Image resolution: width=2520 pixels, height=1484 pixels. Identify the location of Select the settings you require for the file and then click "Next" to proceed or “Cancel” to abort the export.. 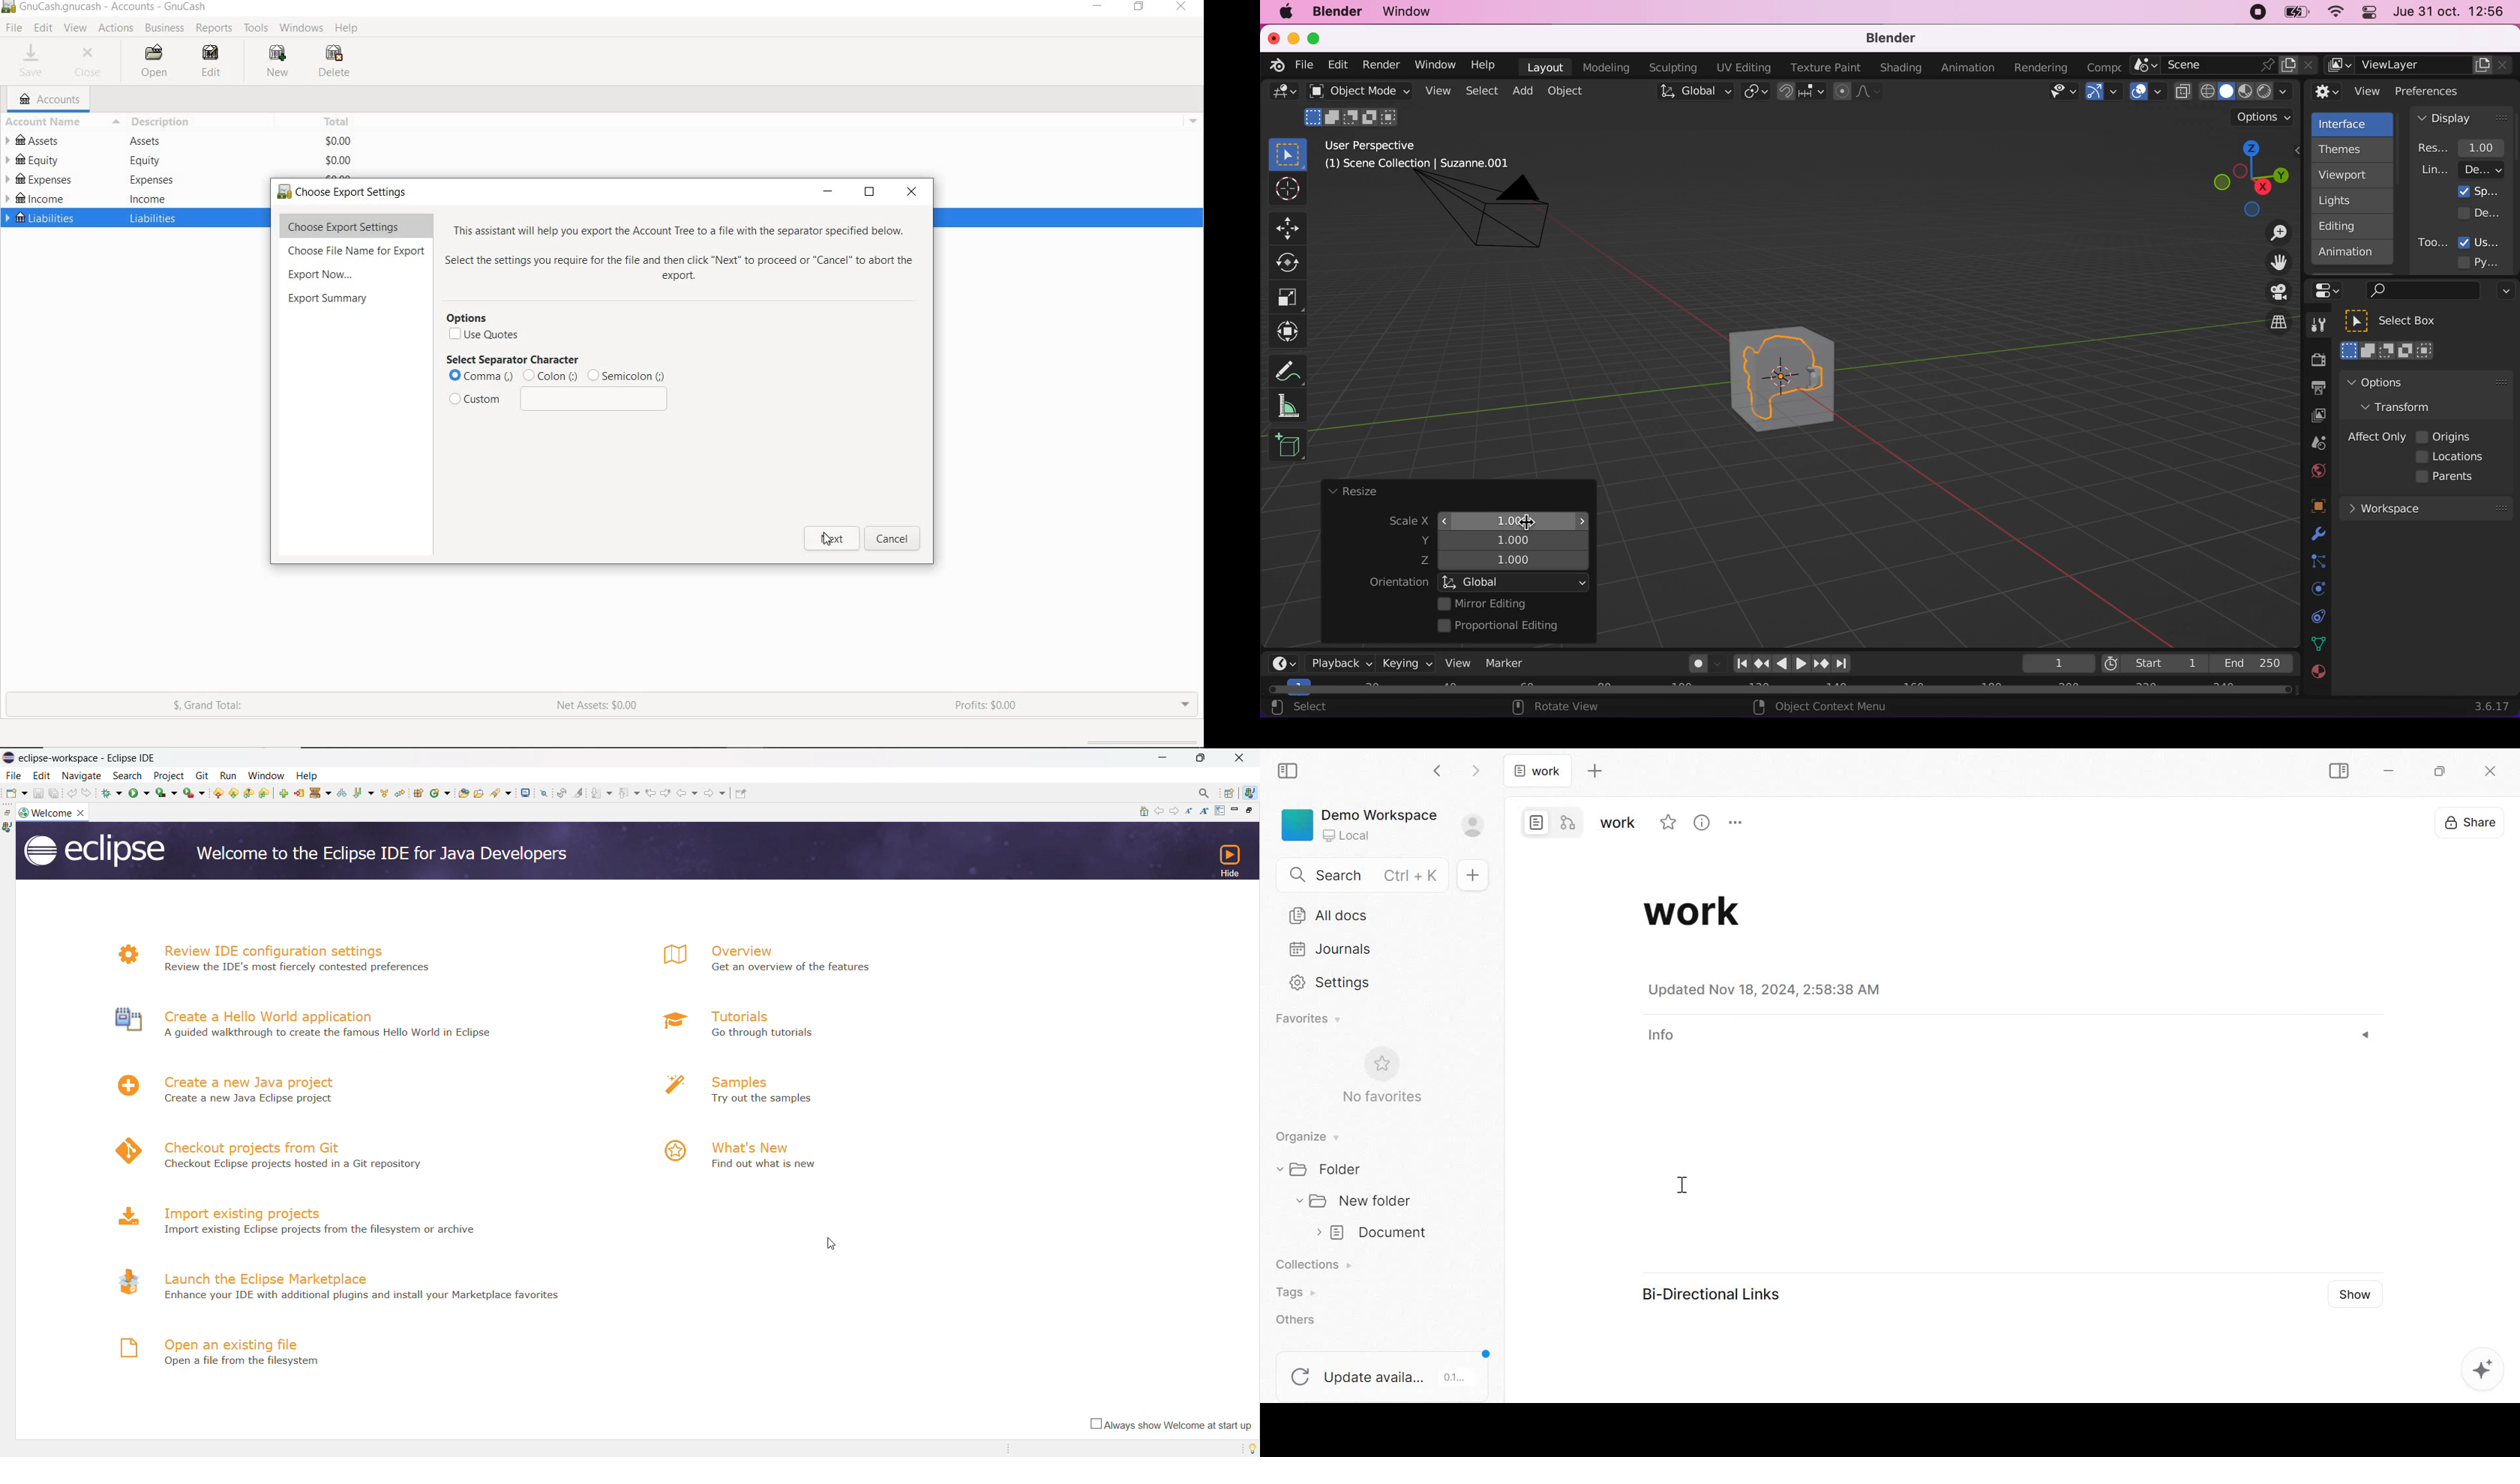
(680, 267).